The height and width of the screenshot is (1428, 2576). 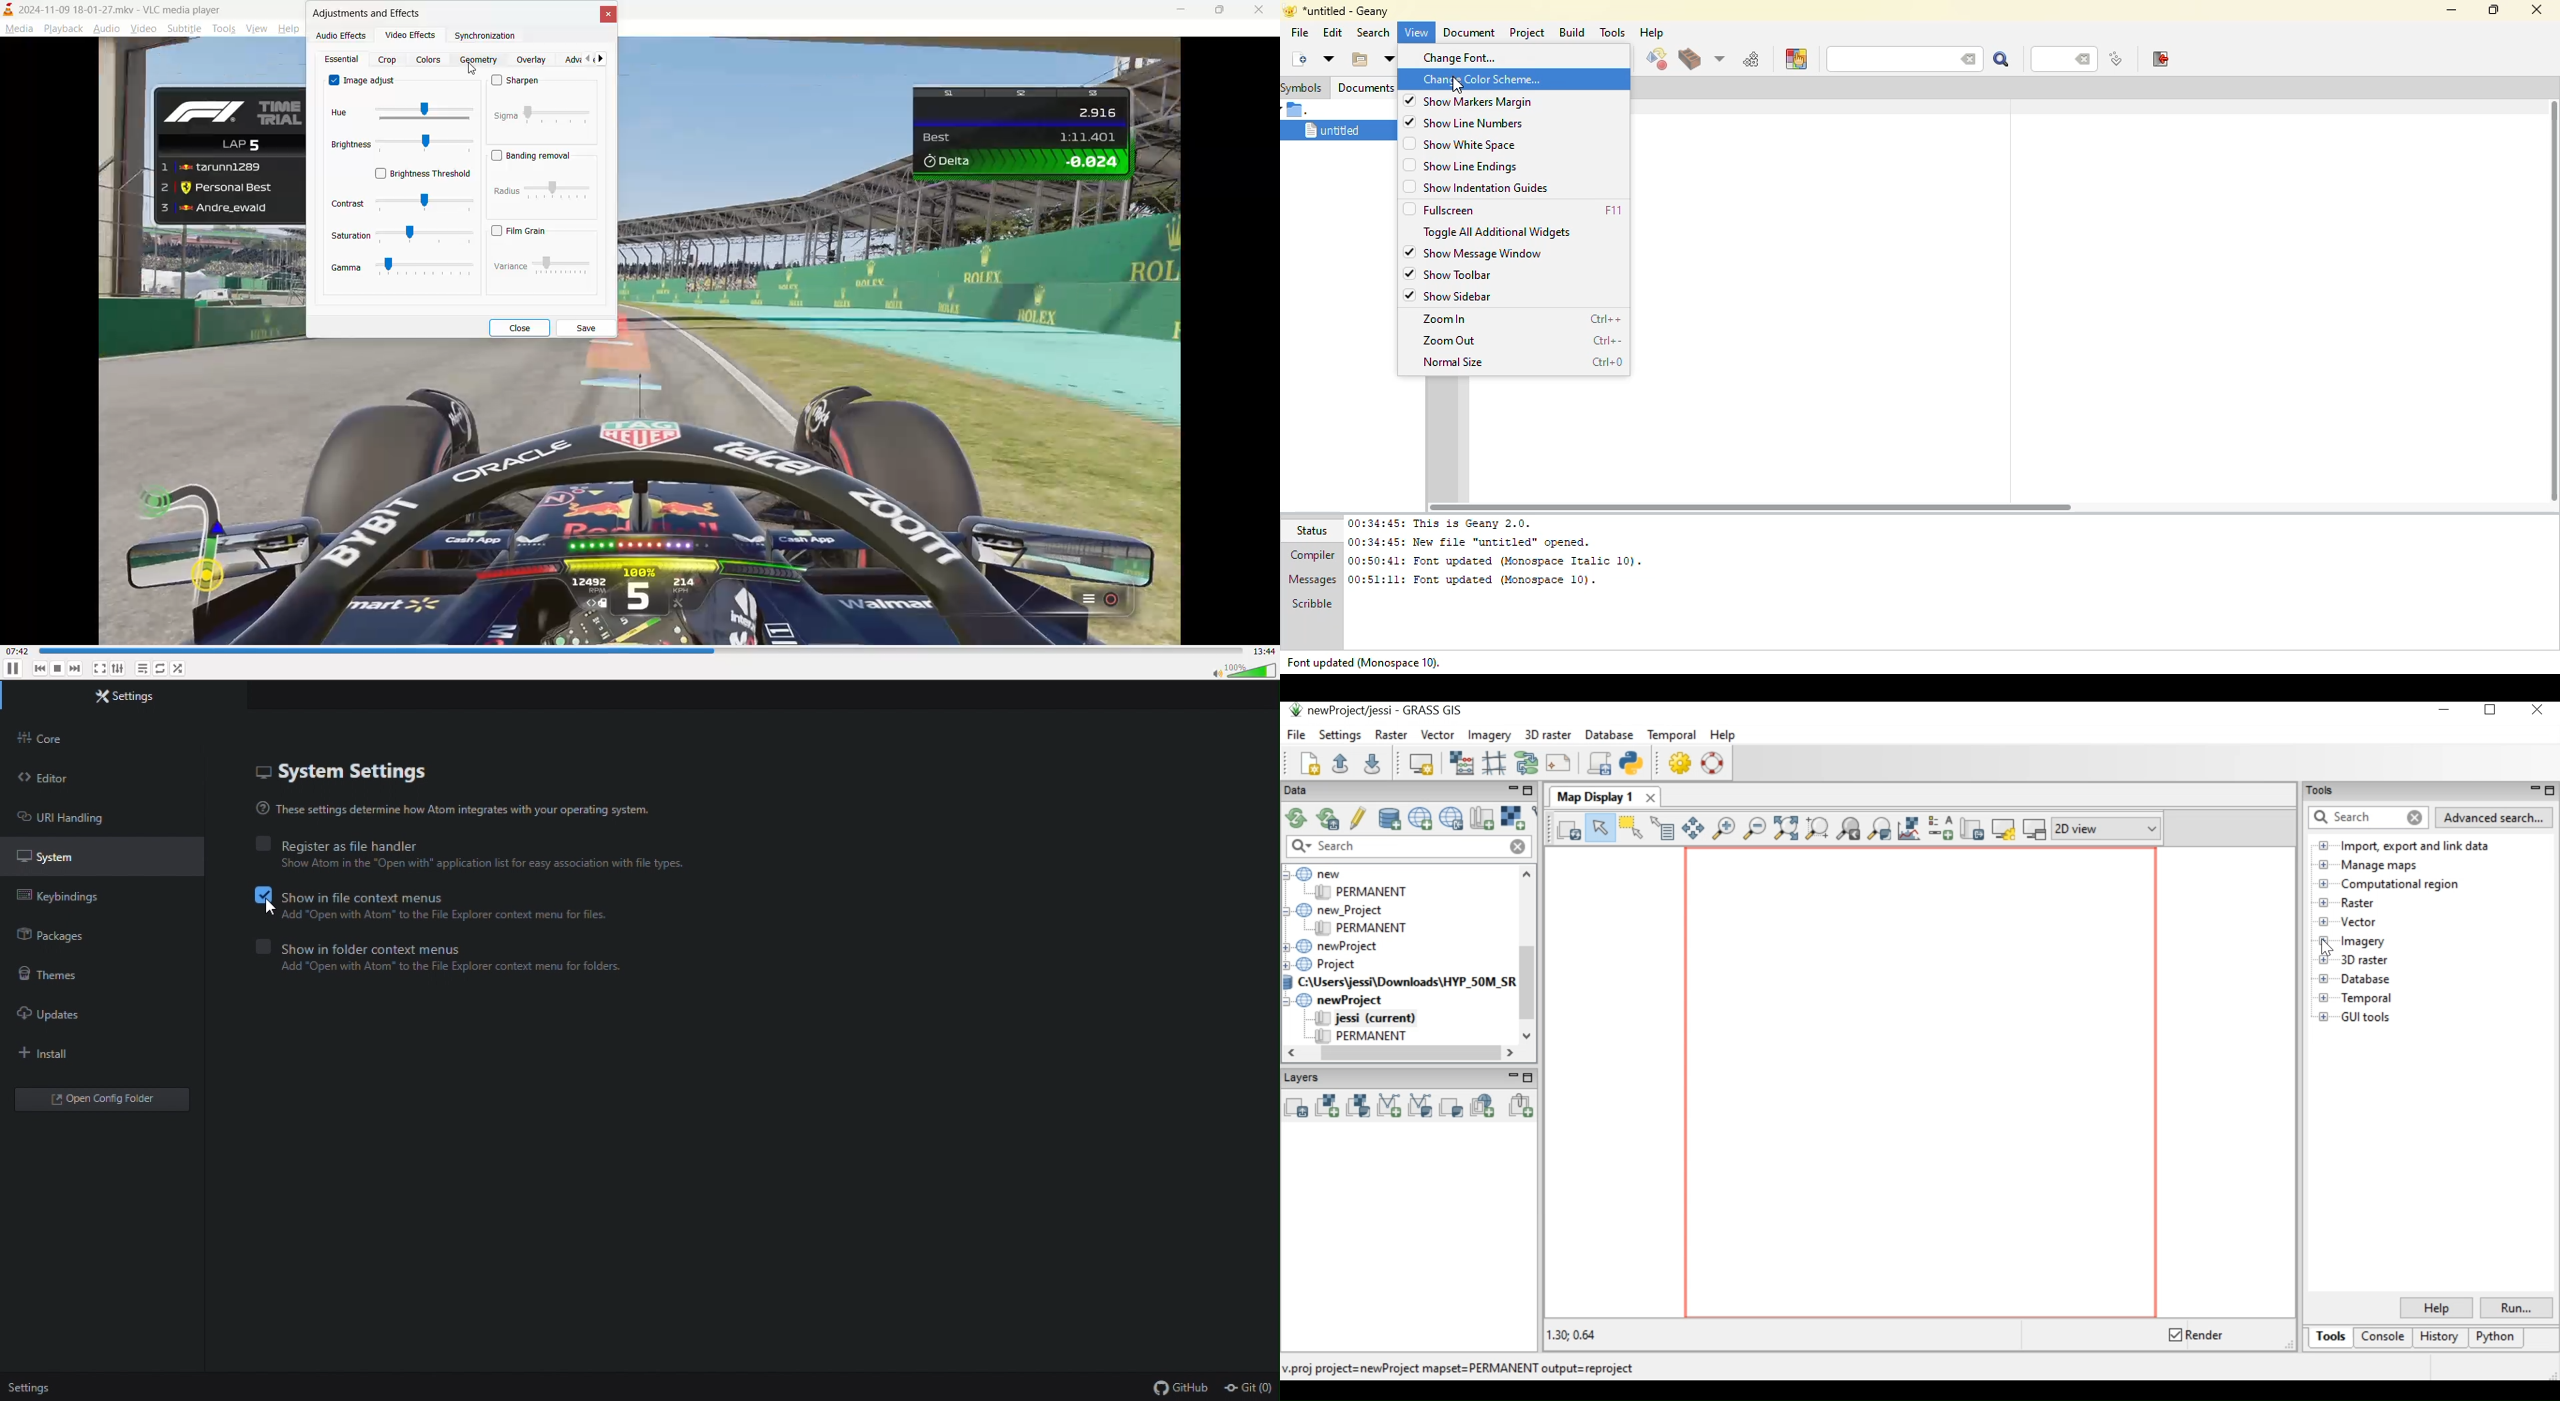 What do you see at coordinates (525, 229) in the screenshot?
I see `film grain` at bounding box center [525, 229].